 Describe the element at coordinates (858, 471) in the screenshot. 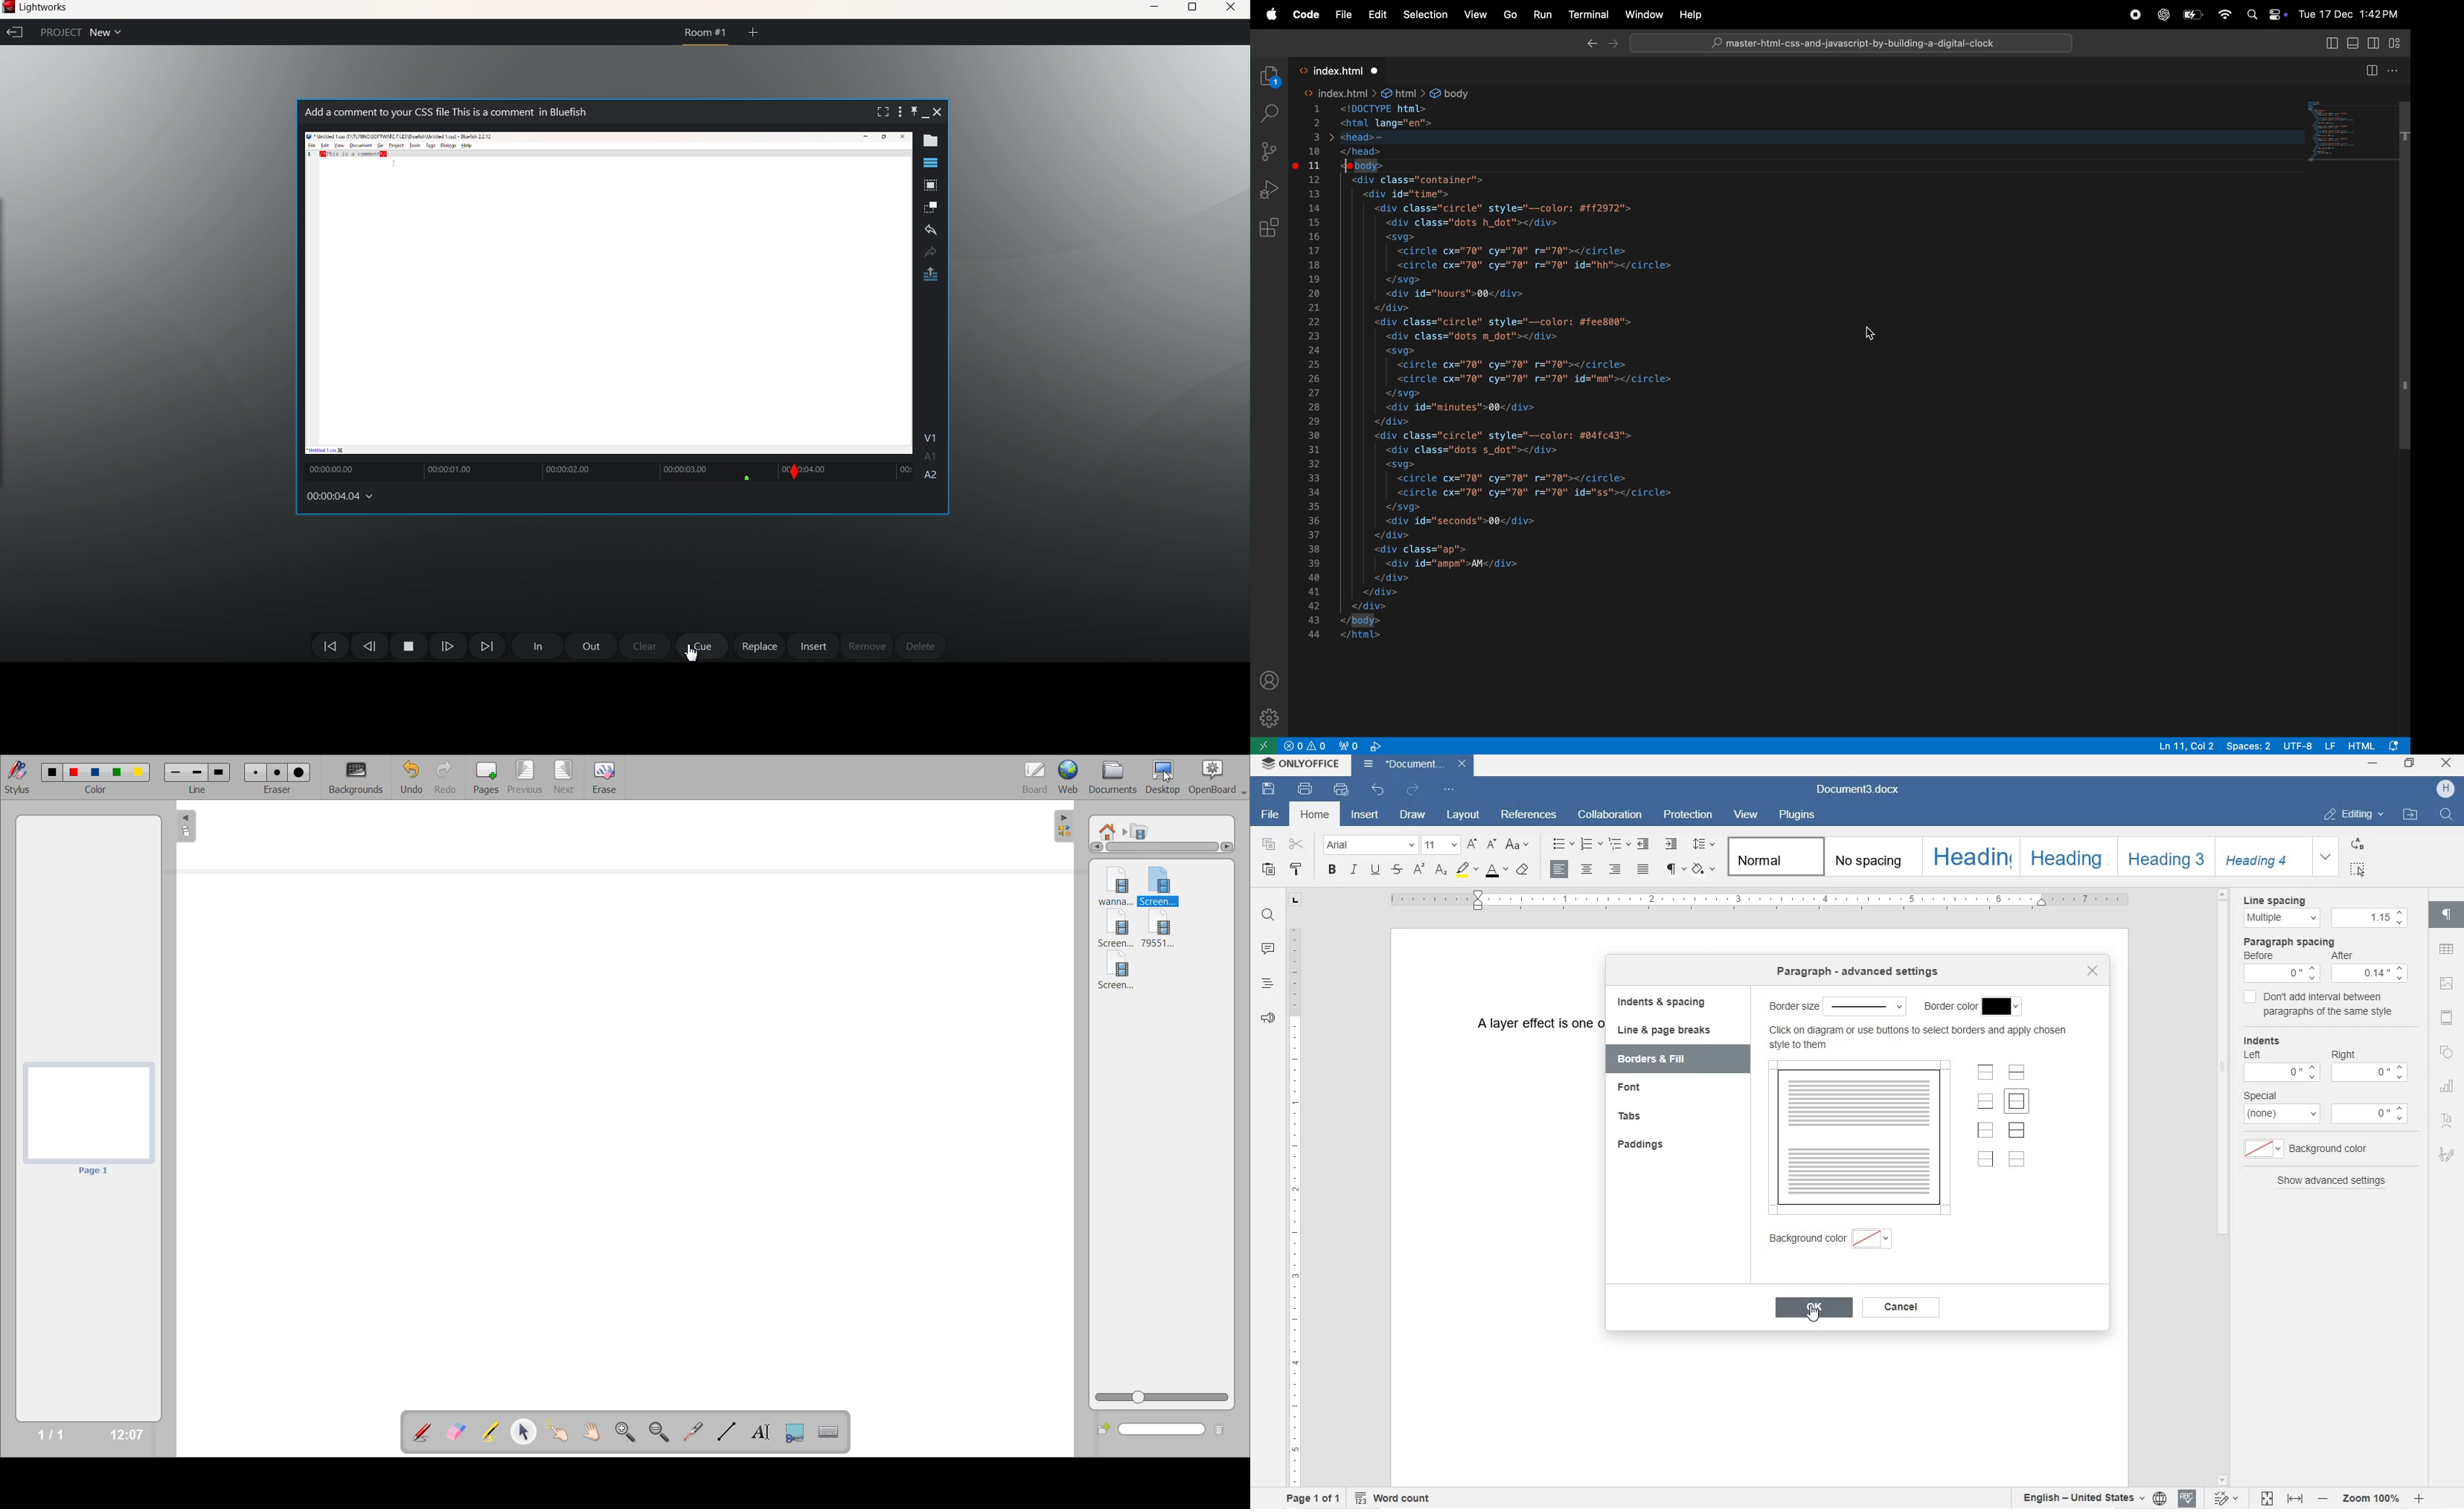

I see `clip track` at that location.